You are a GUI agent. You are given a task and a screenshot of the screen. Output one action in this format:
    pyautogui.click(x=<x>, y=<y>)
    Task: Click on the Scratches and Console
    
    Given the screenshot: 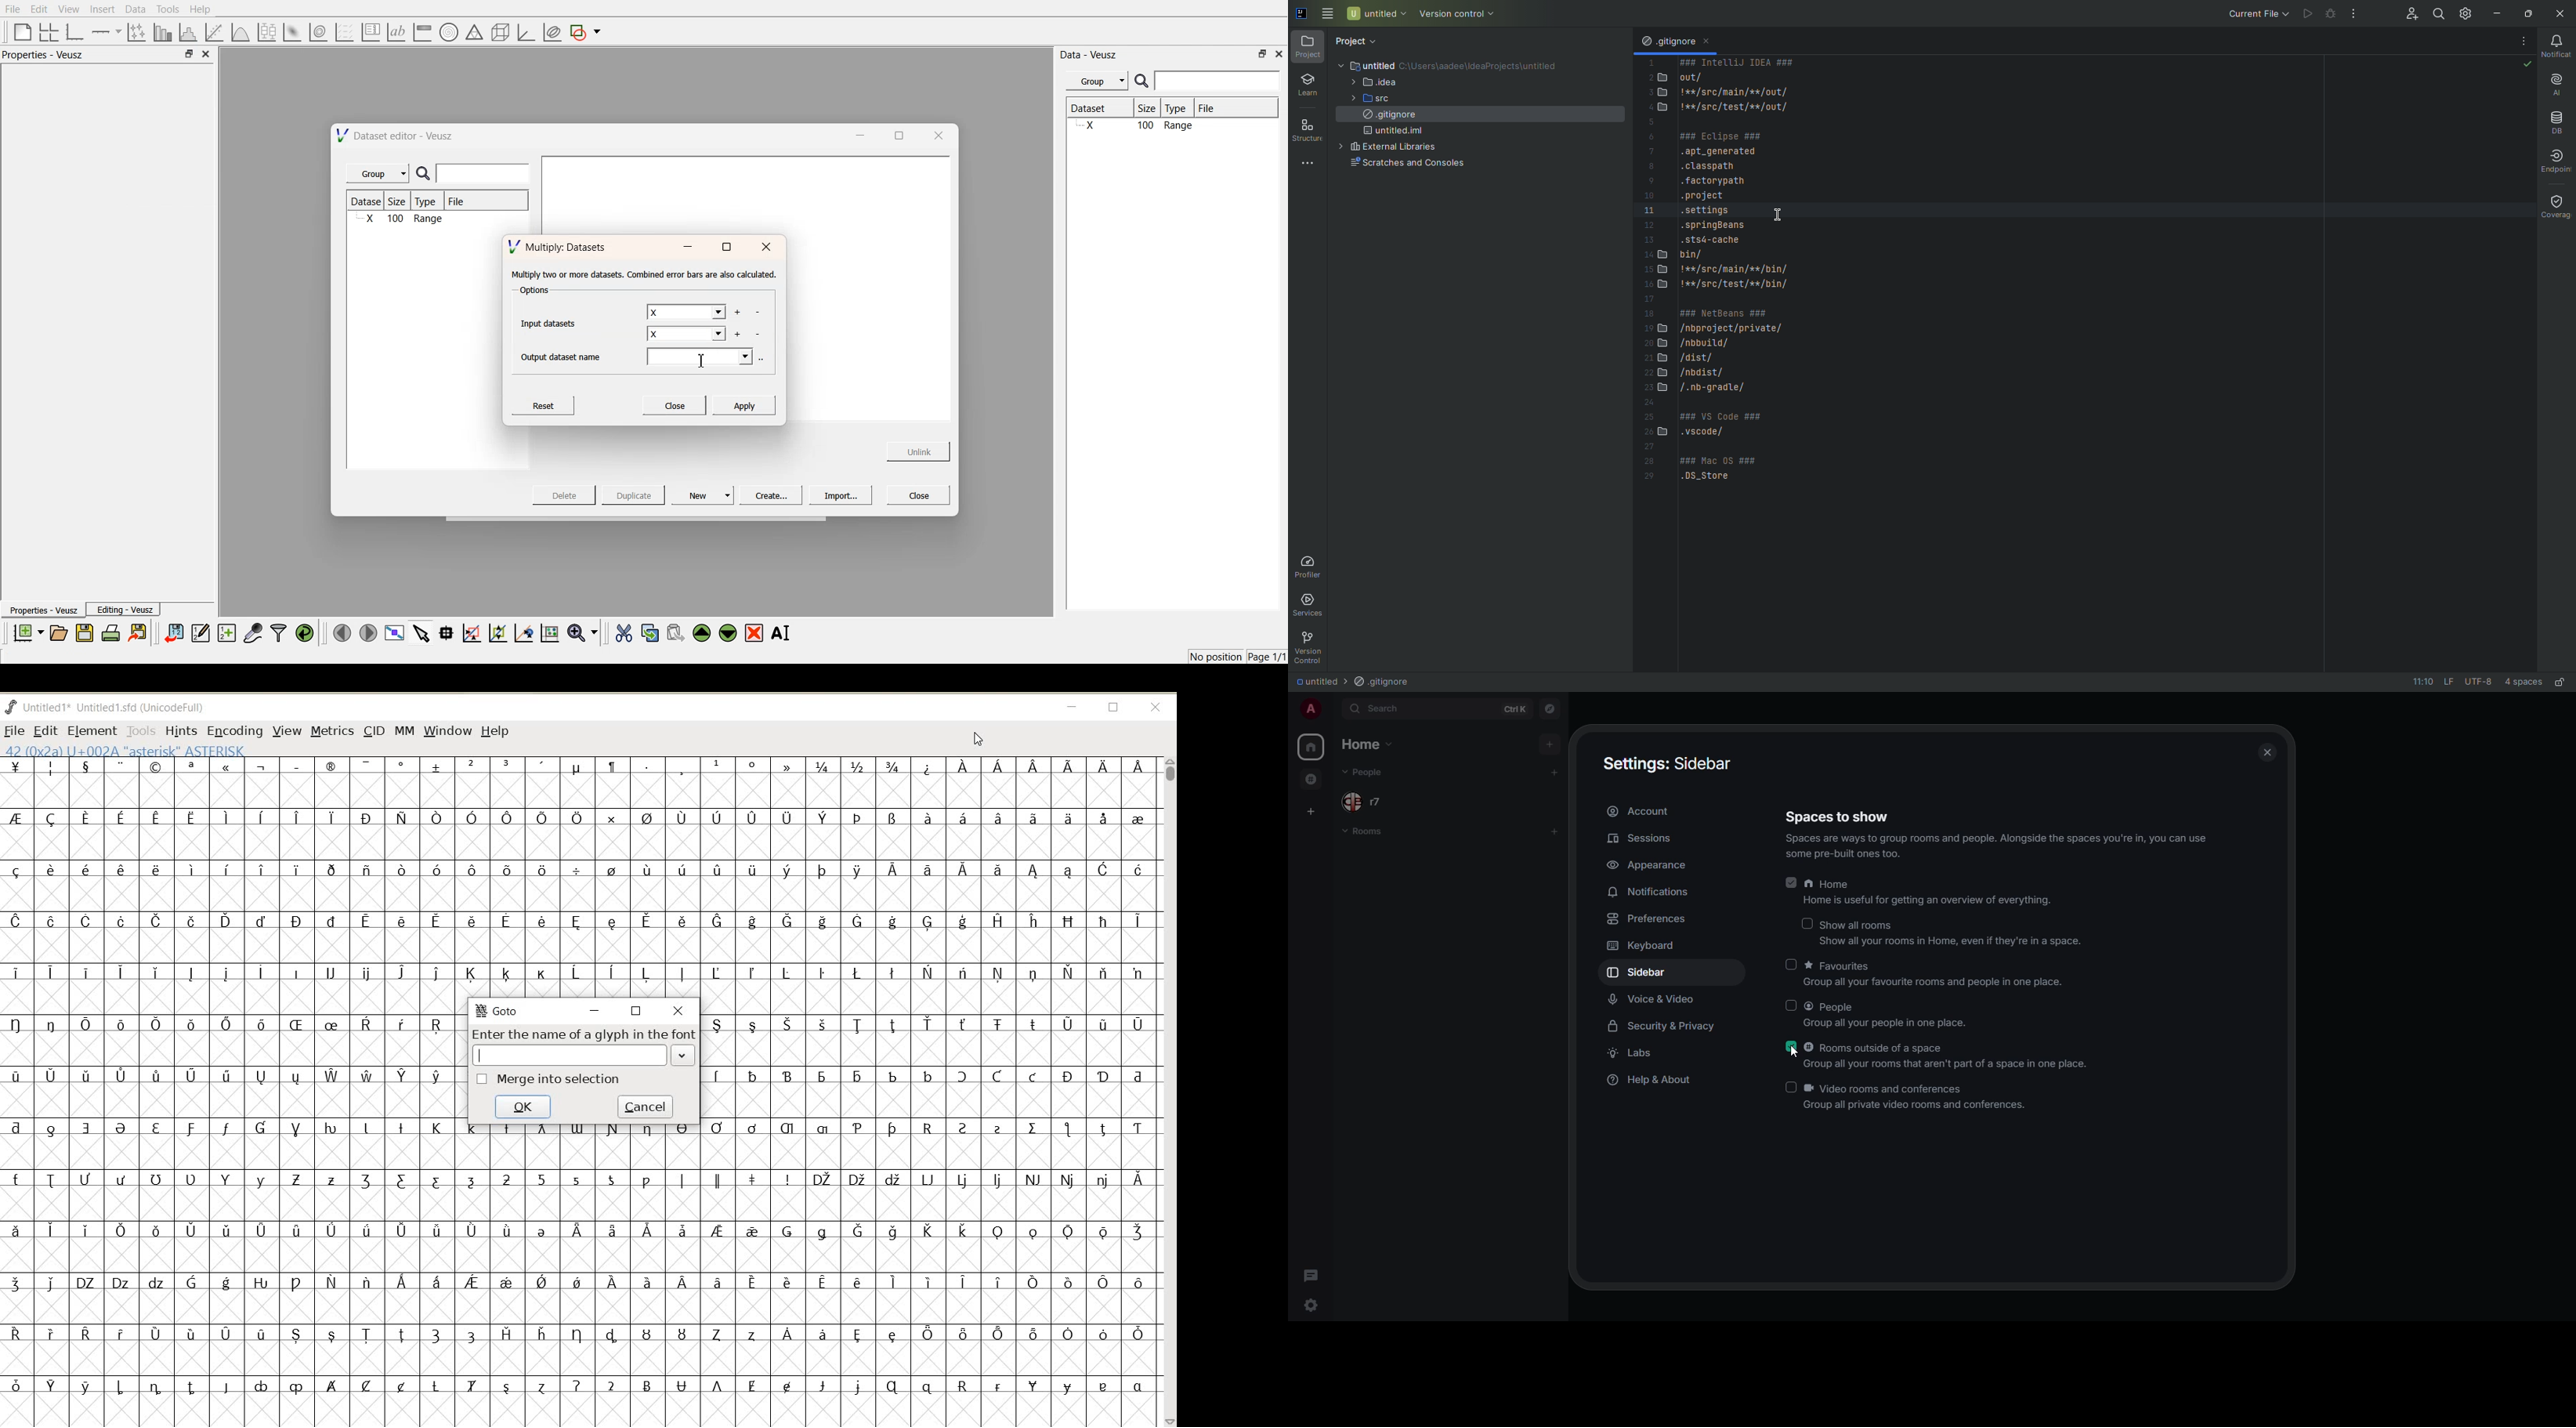 What is the action you would take?
    pyautogui.click(x=1406, y=166)
    